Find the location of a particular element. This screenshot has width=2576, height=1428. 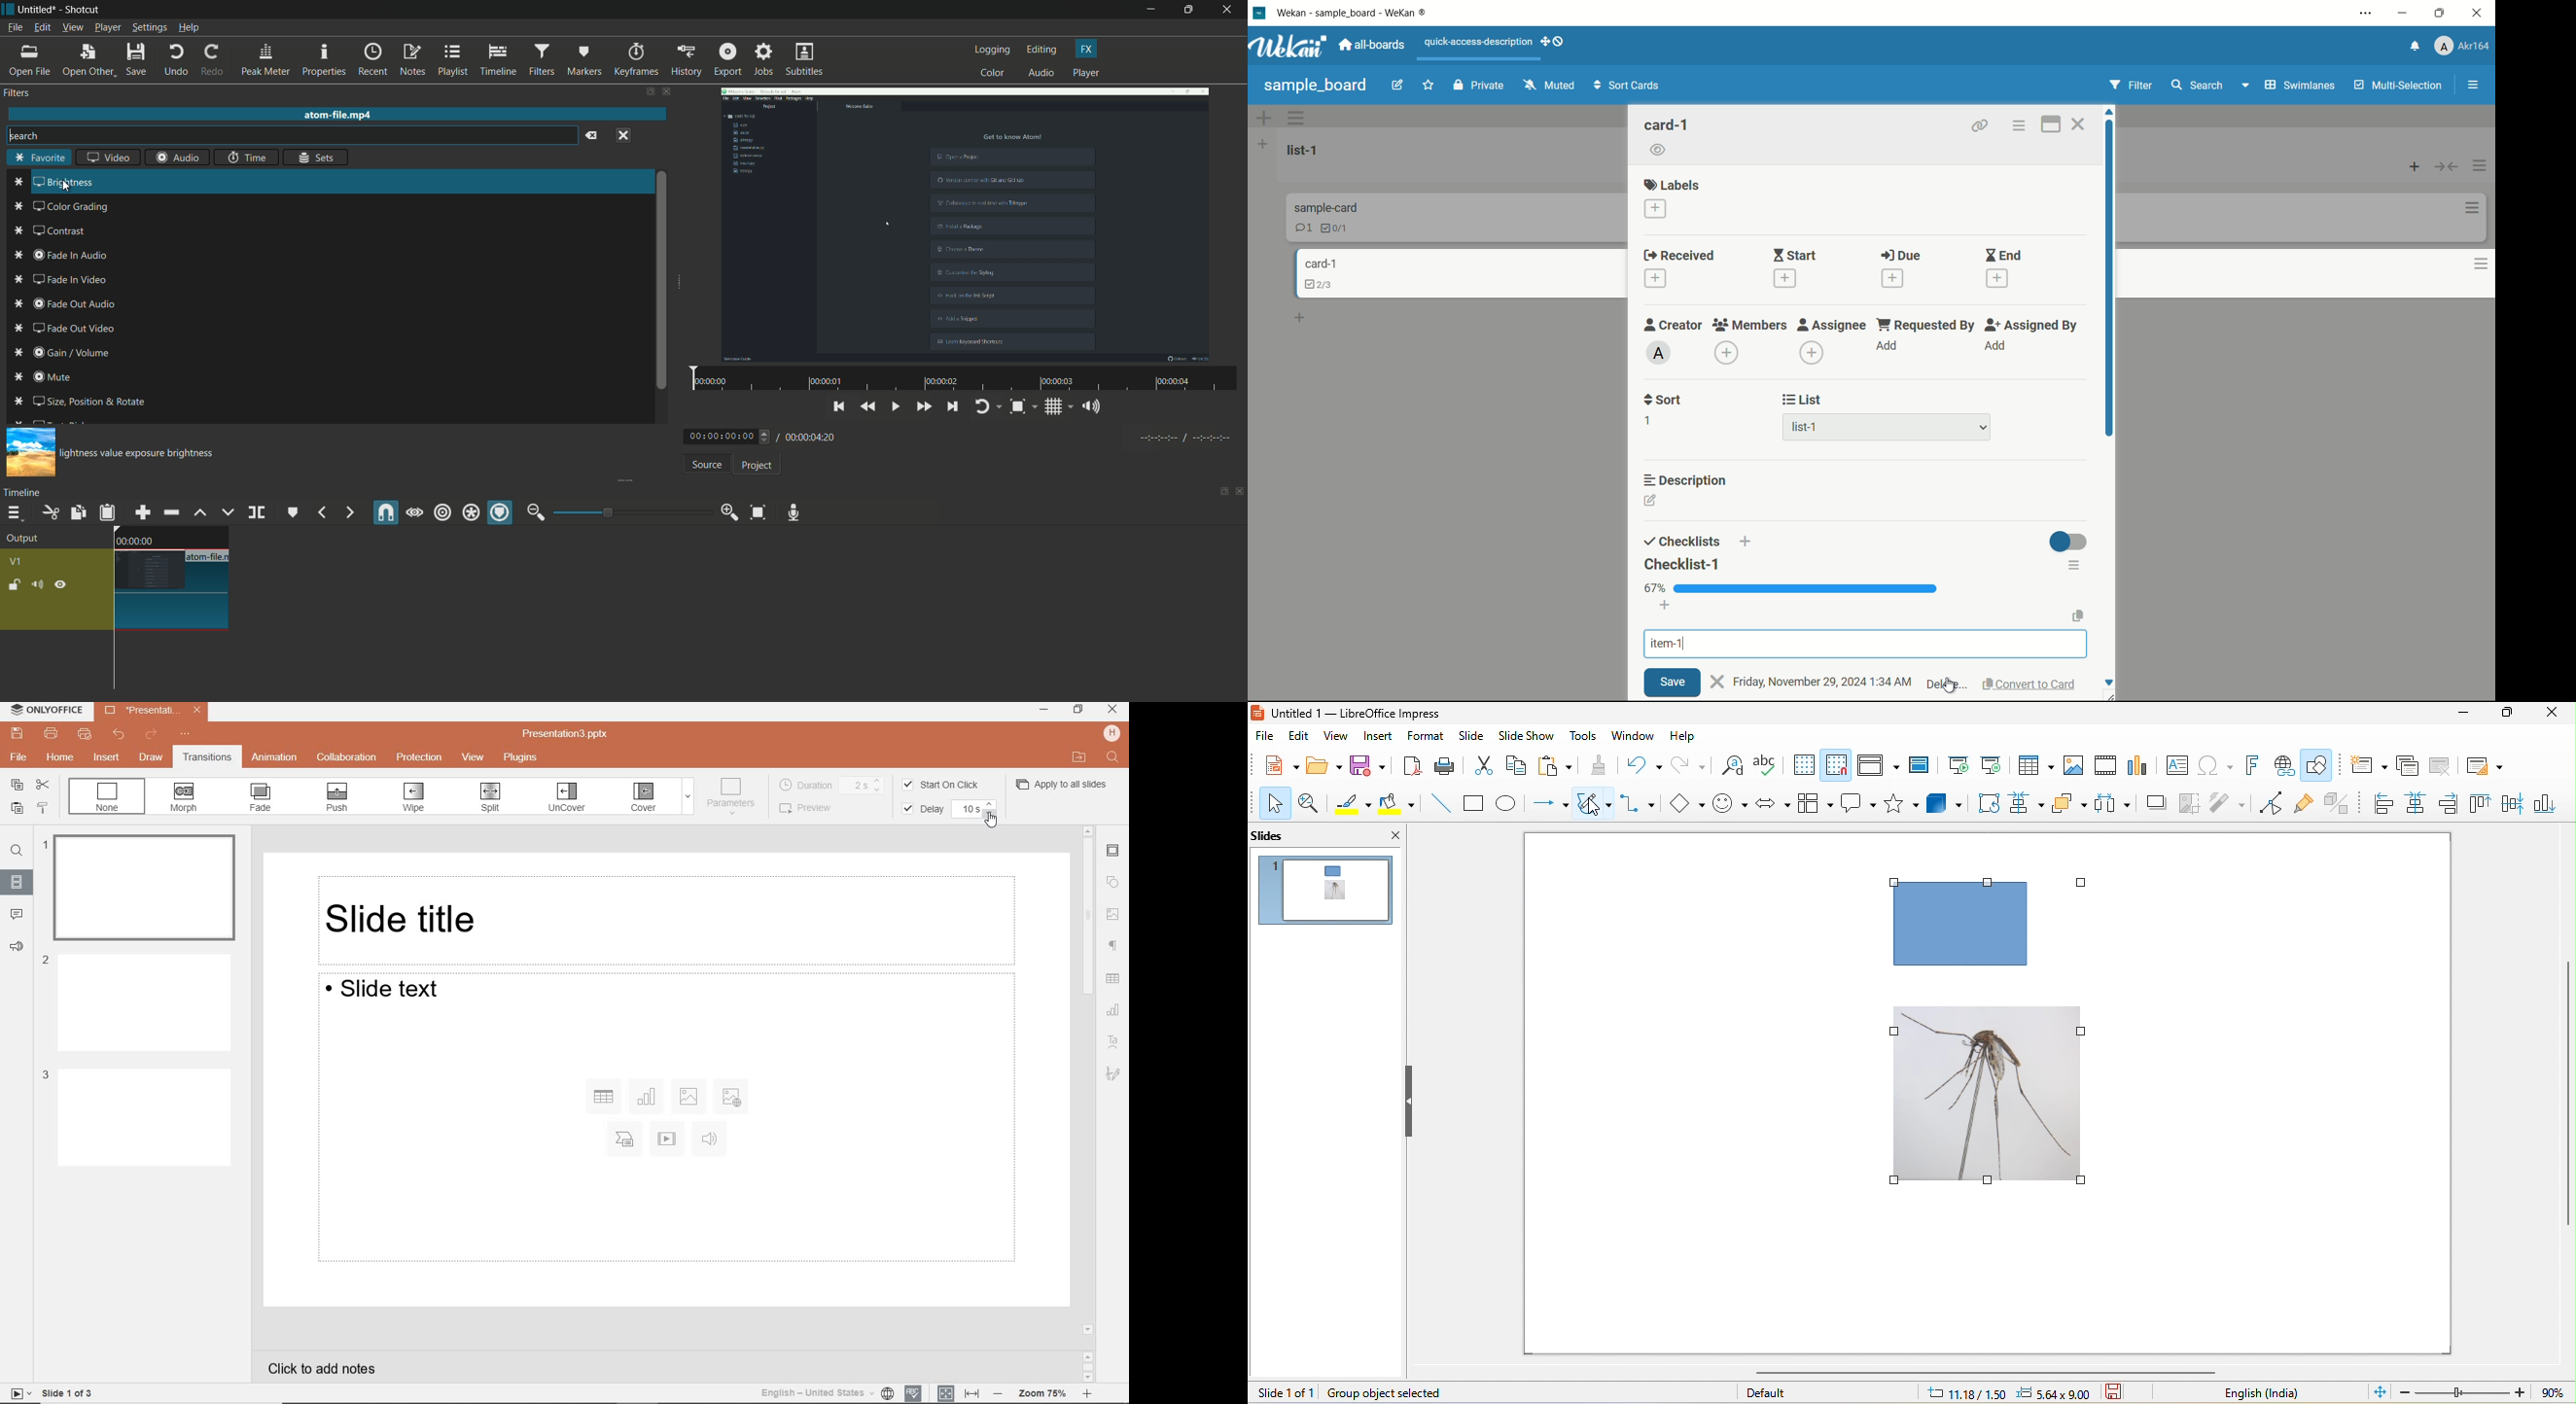

watch icon is located at coordinates (1658, 150).